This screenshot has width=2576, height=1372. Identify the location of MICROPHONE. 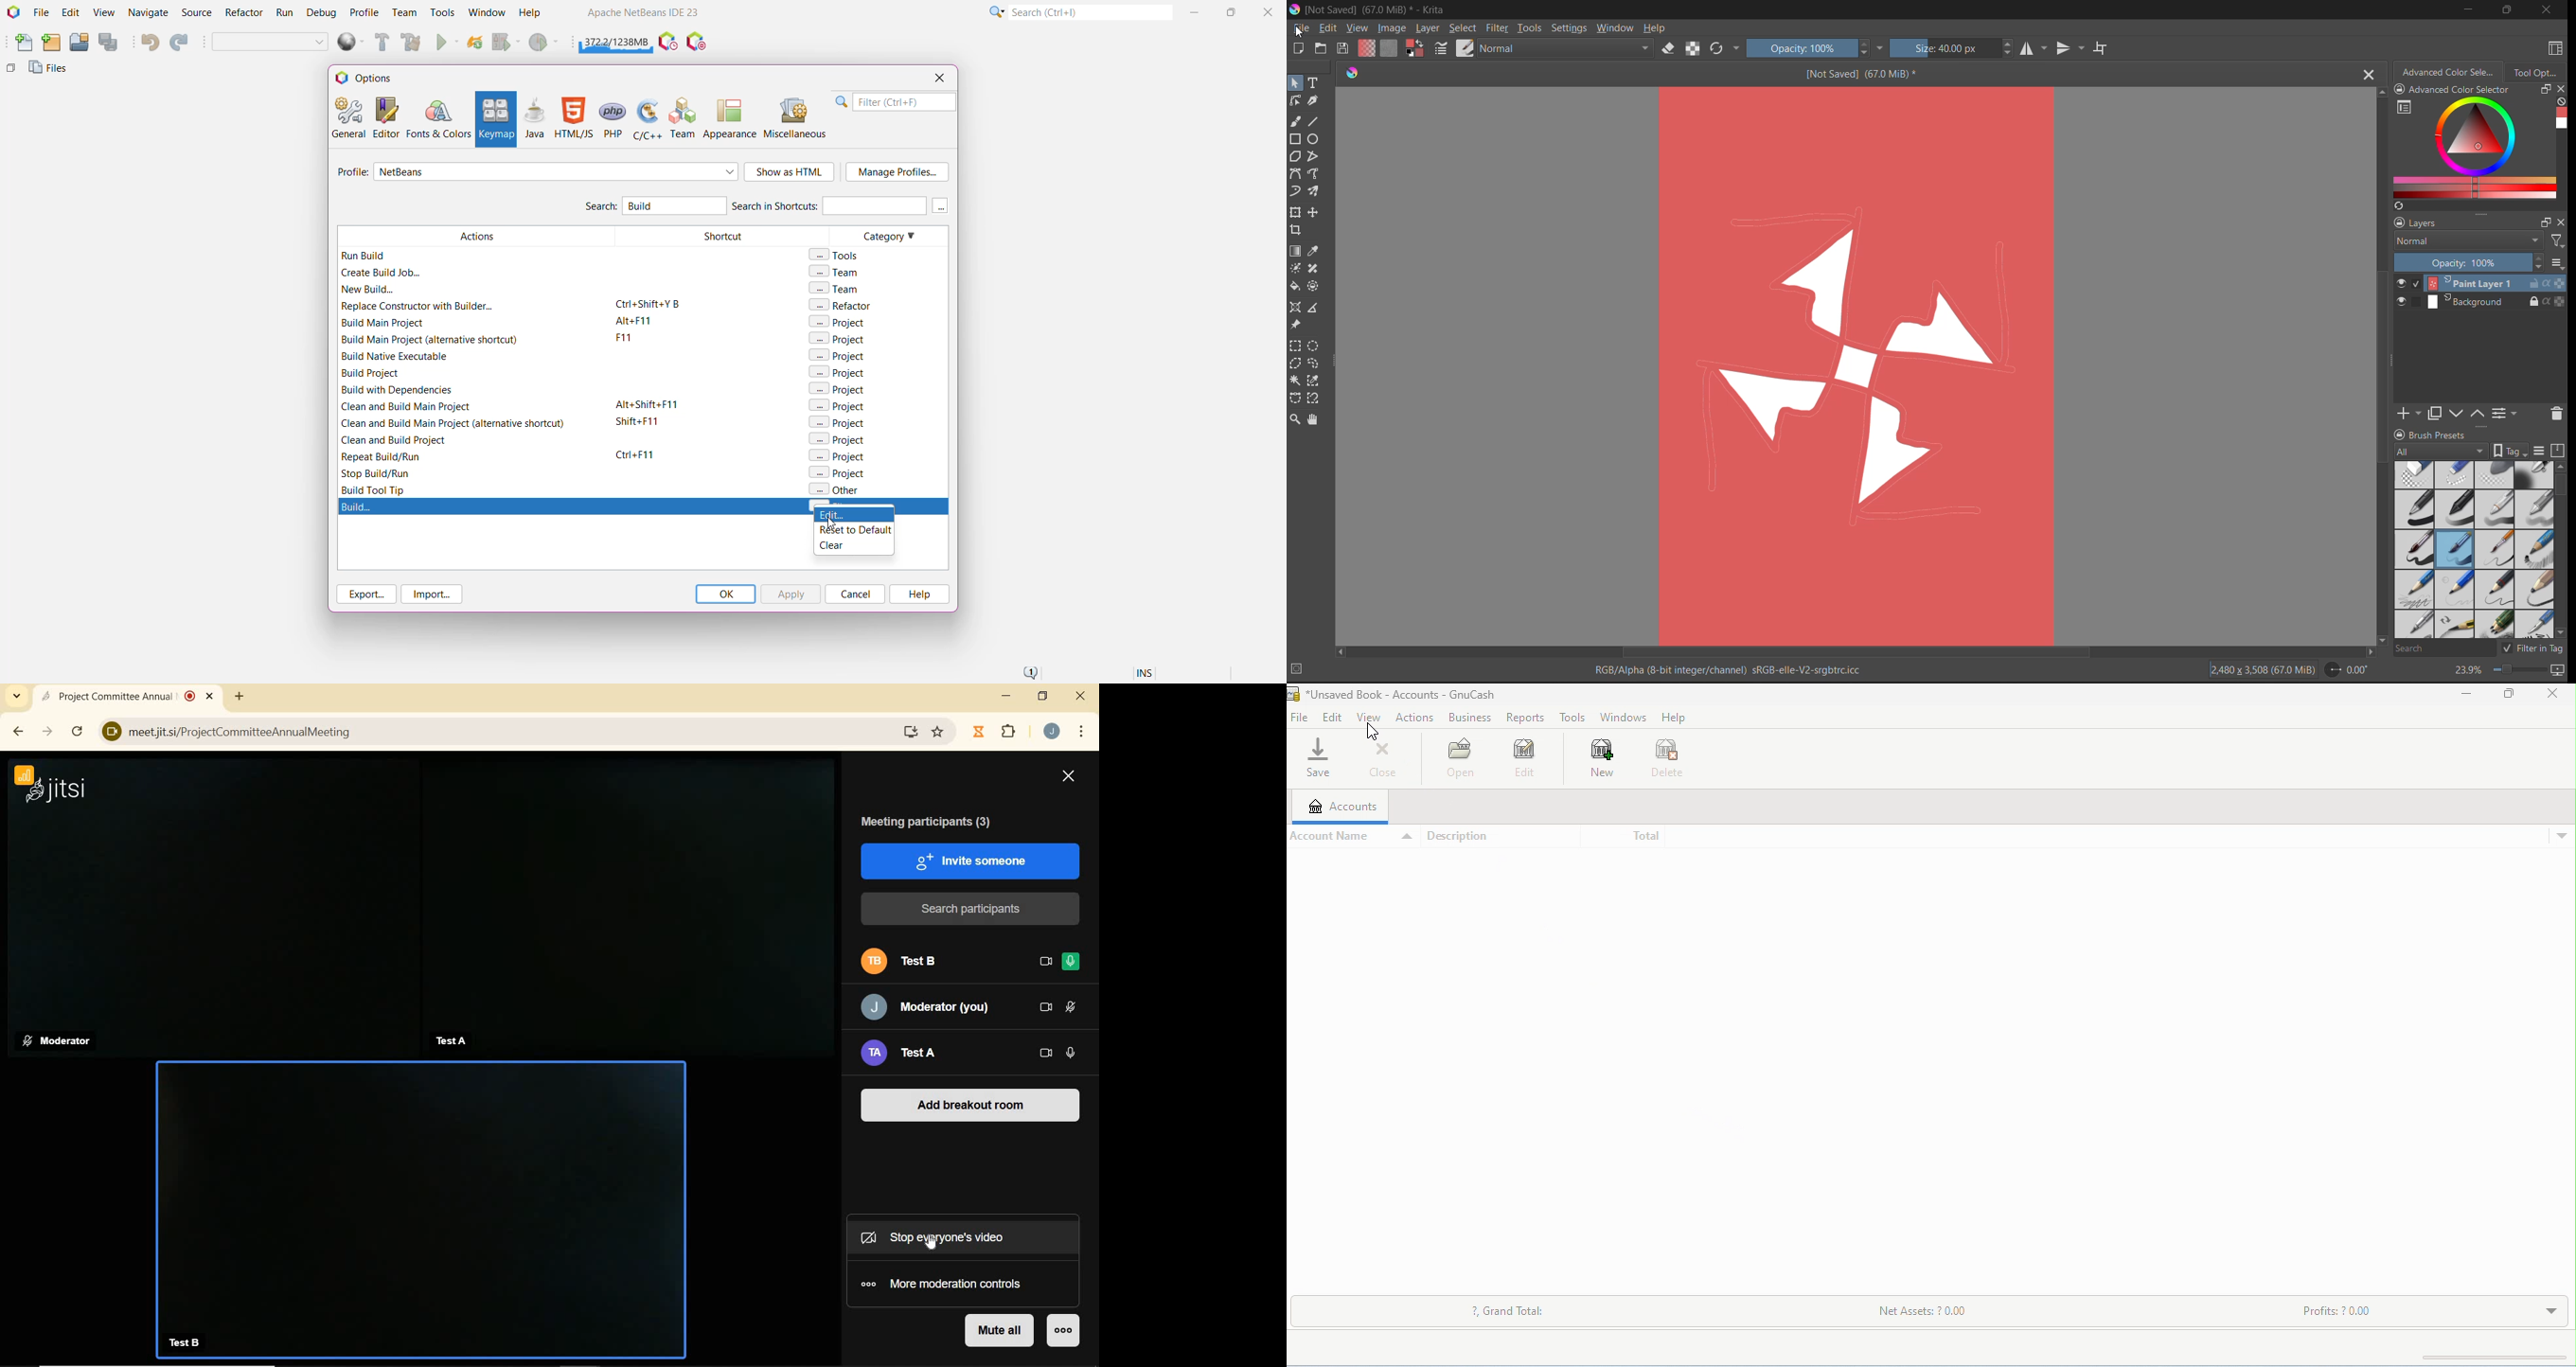
(1072, 1007).